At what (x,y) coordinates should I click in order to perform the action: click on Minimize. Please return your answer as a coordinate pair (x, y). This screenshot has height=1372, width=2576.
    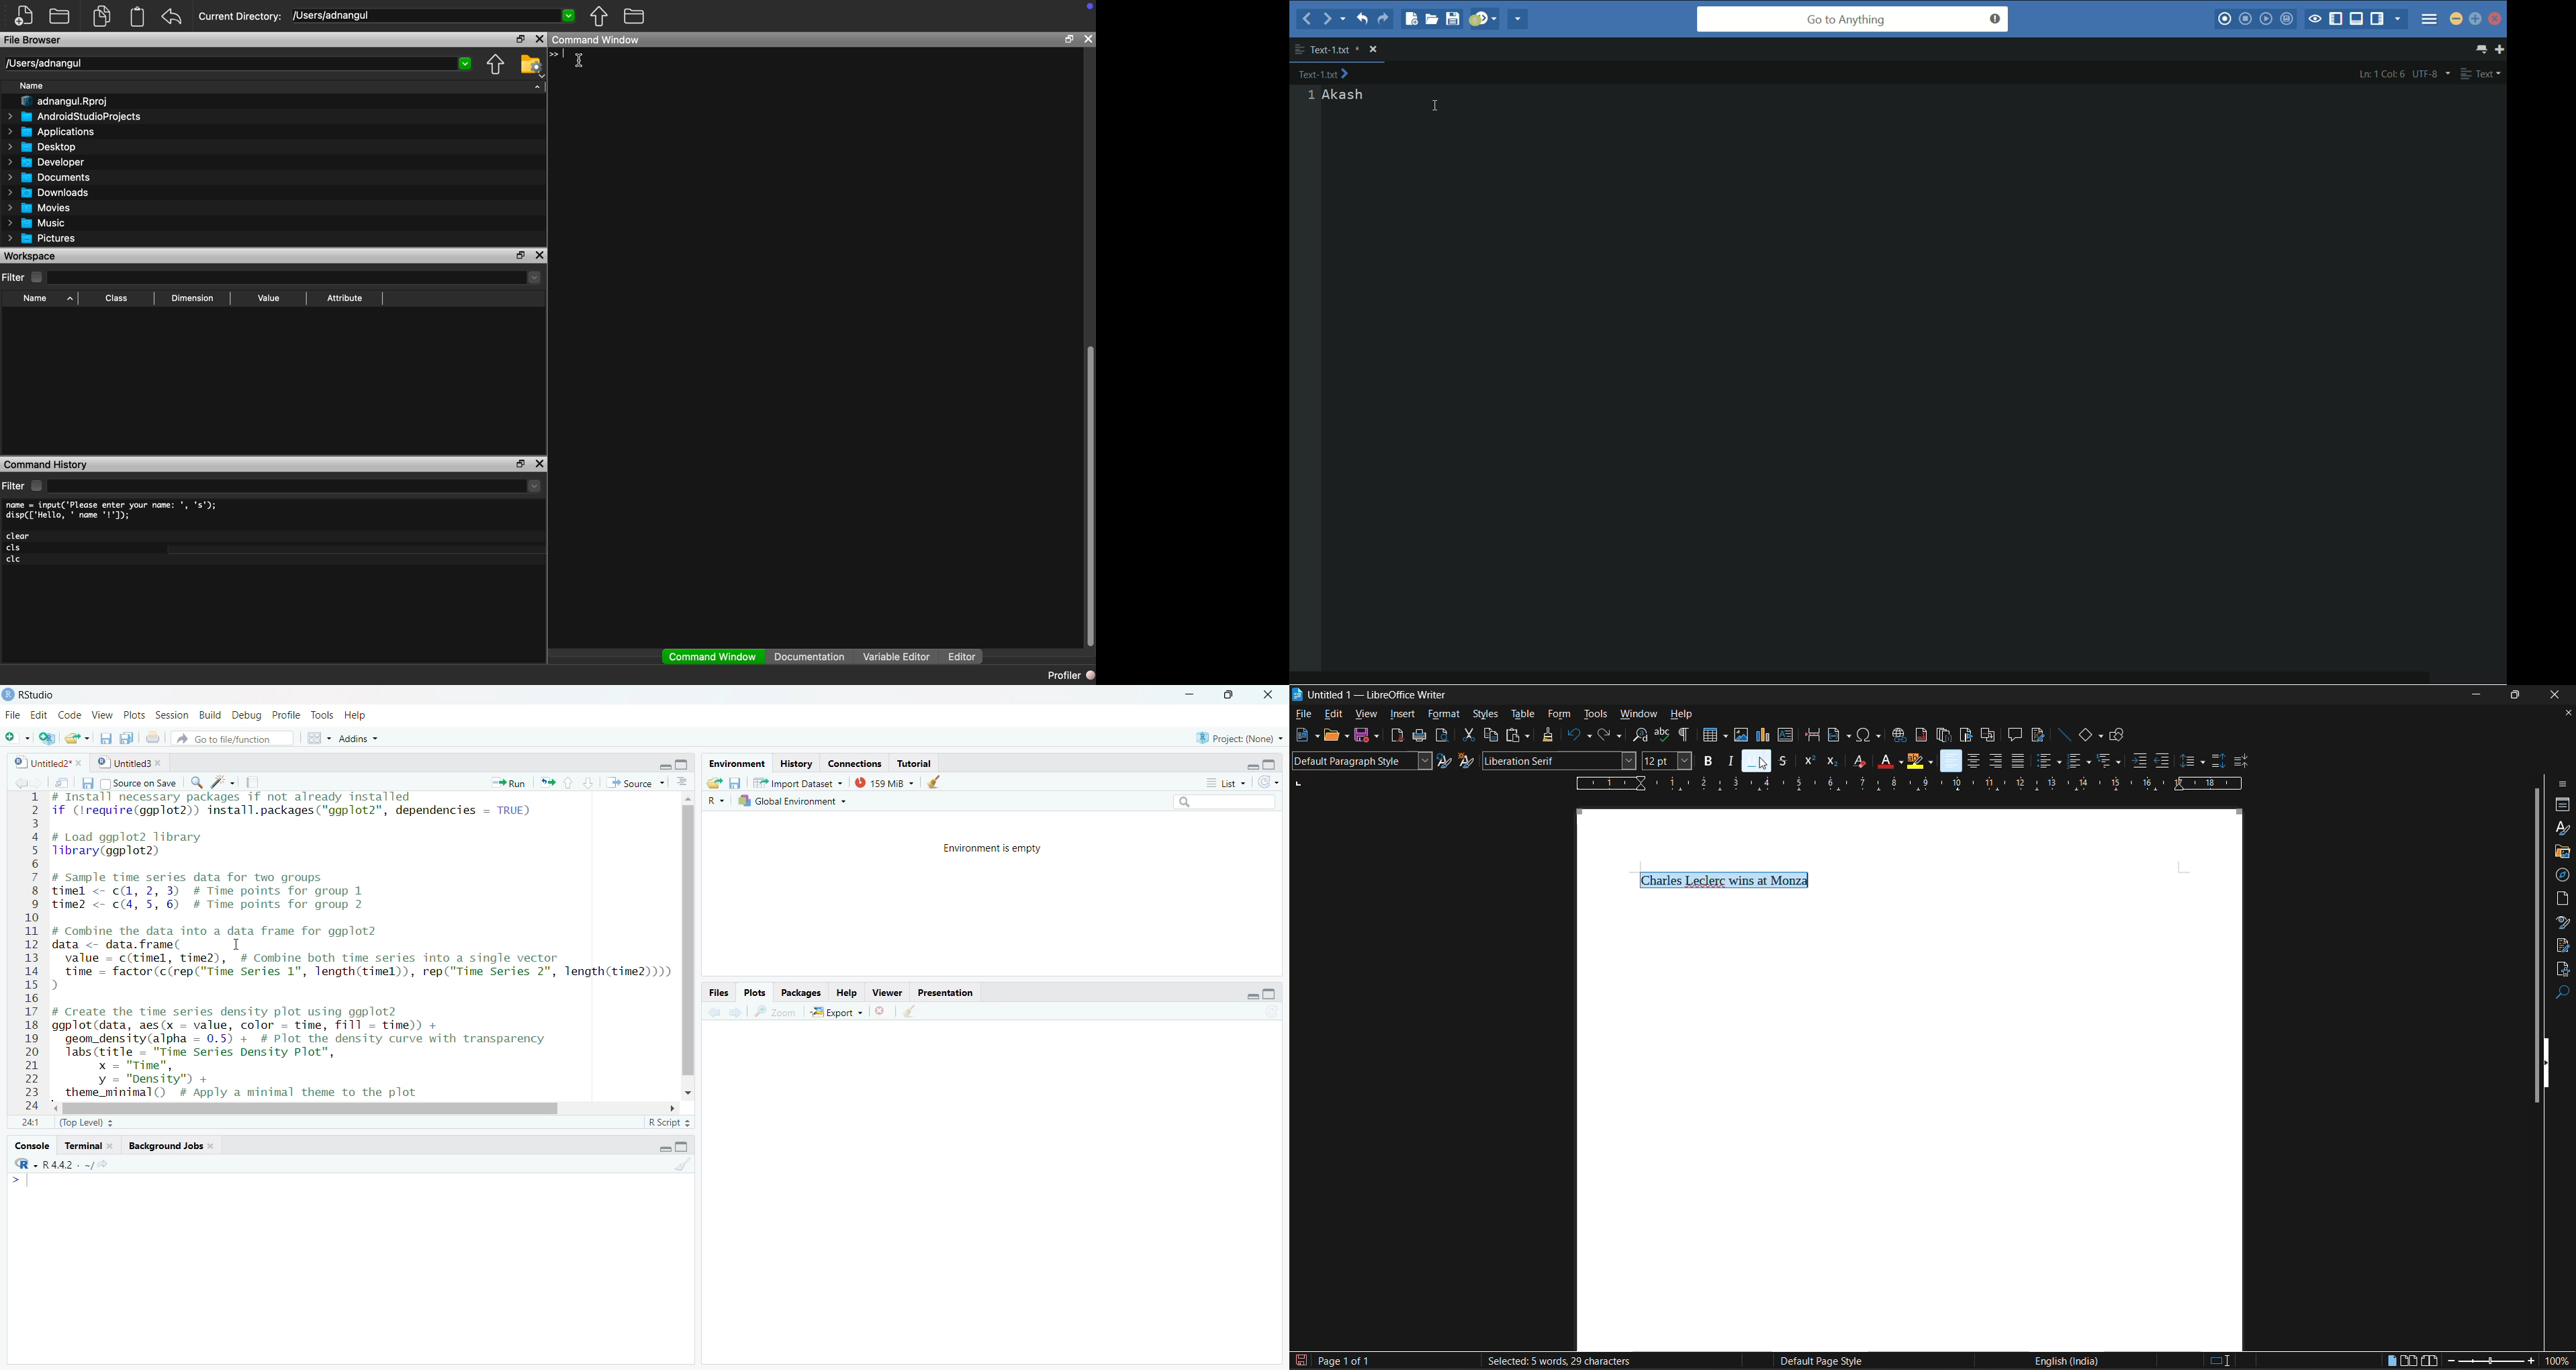
    Looking at the image, I should click on (1244, 995).